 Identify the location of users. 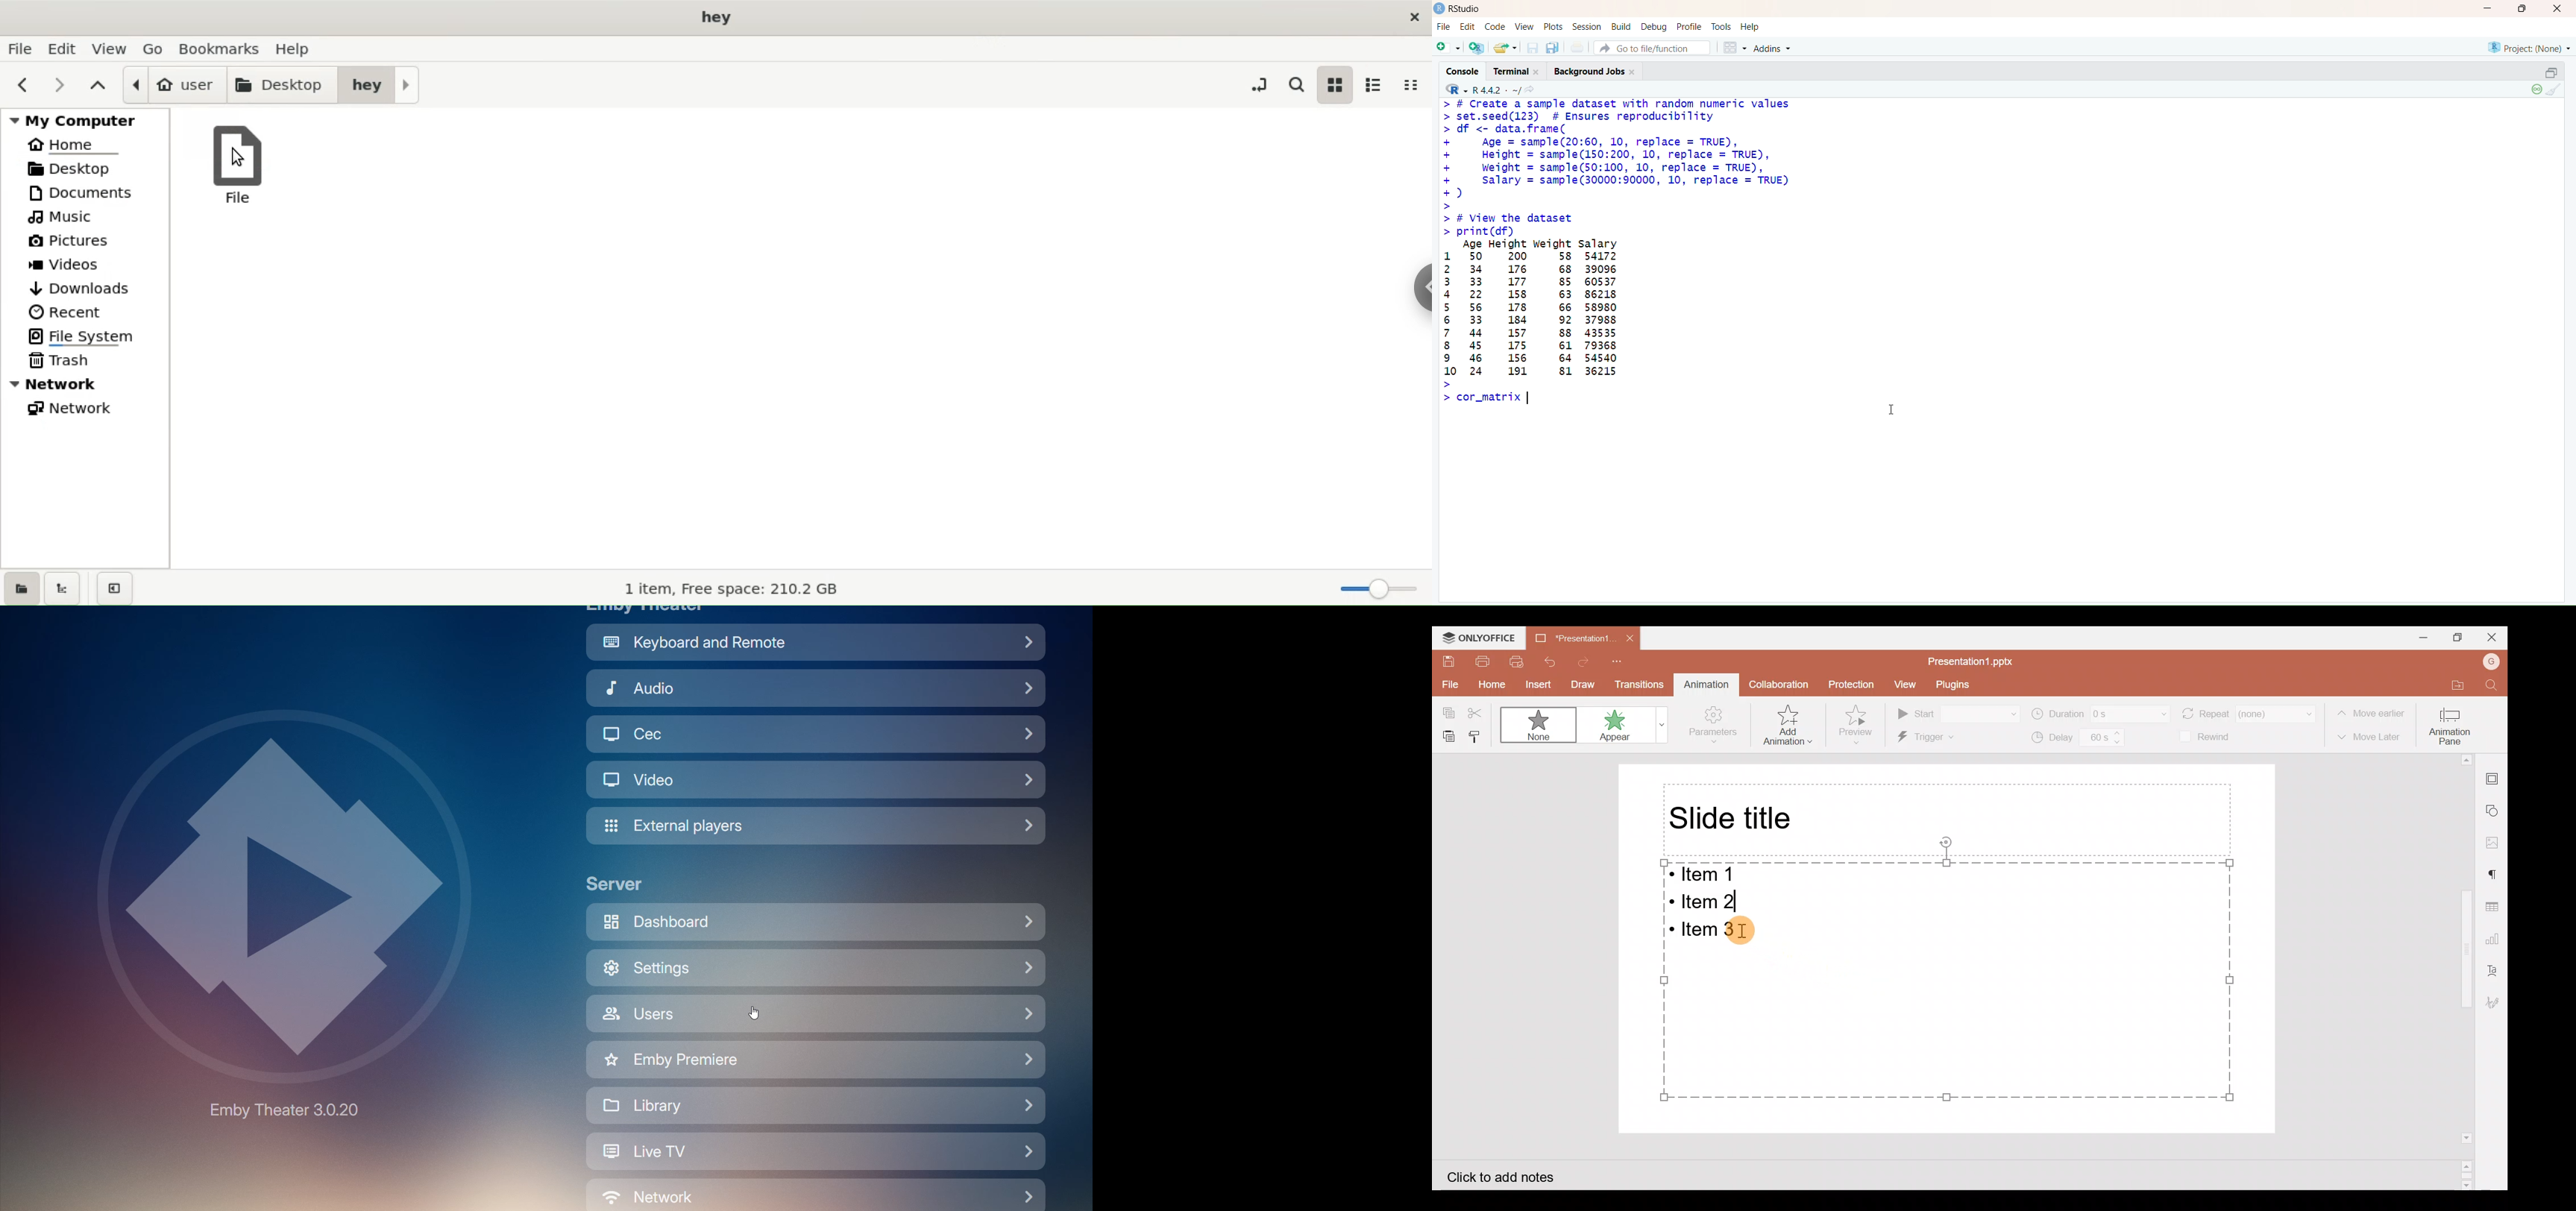
(817, 1011).